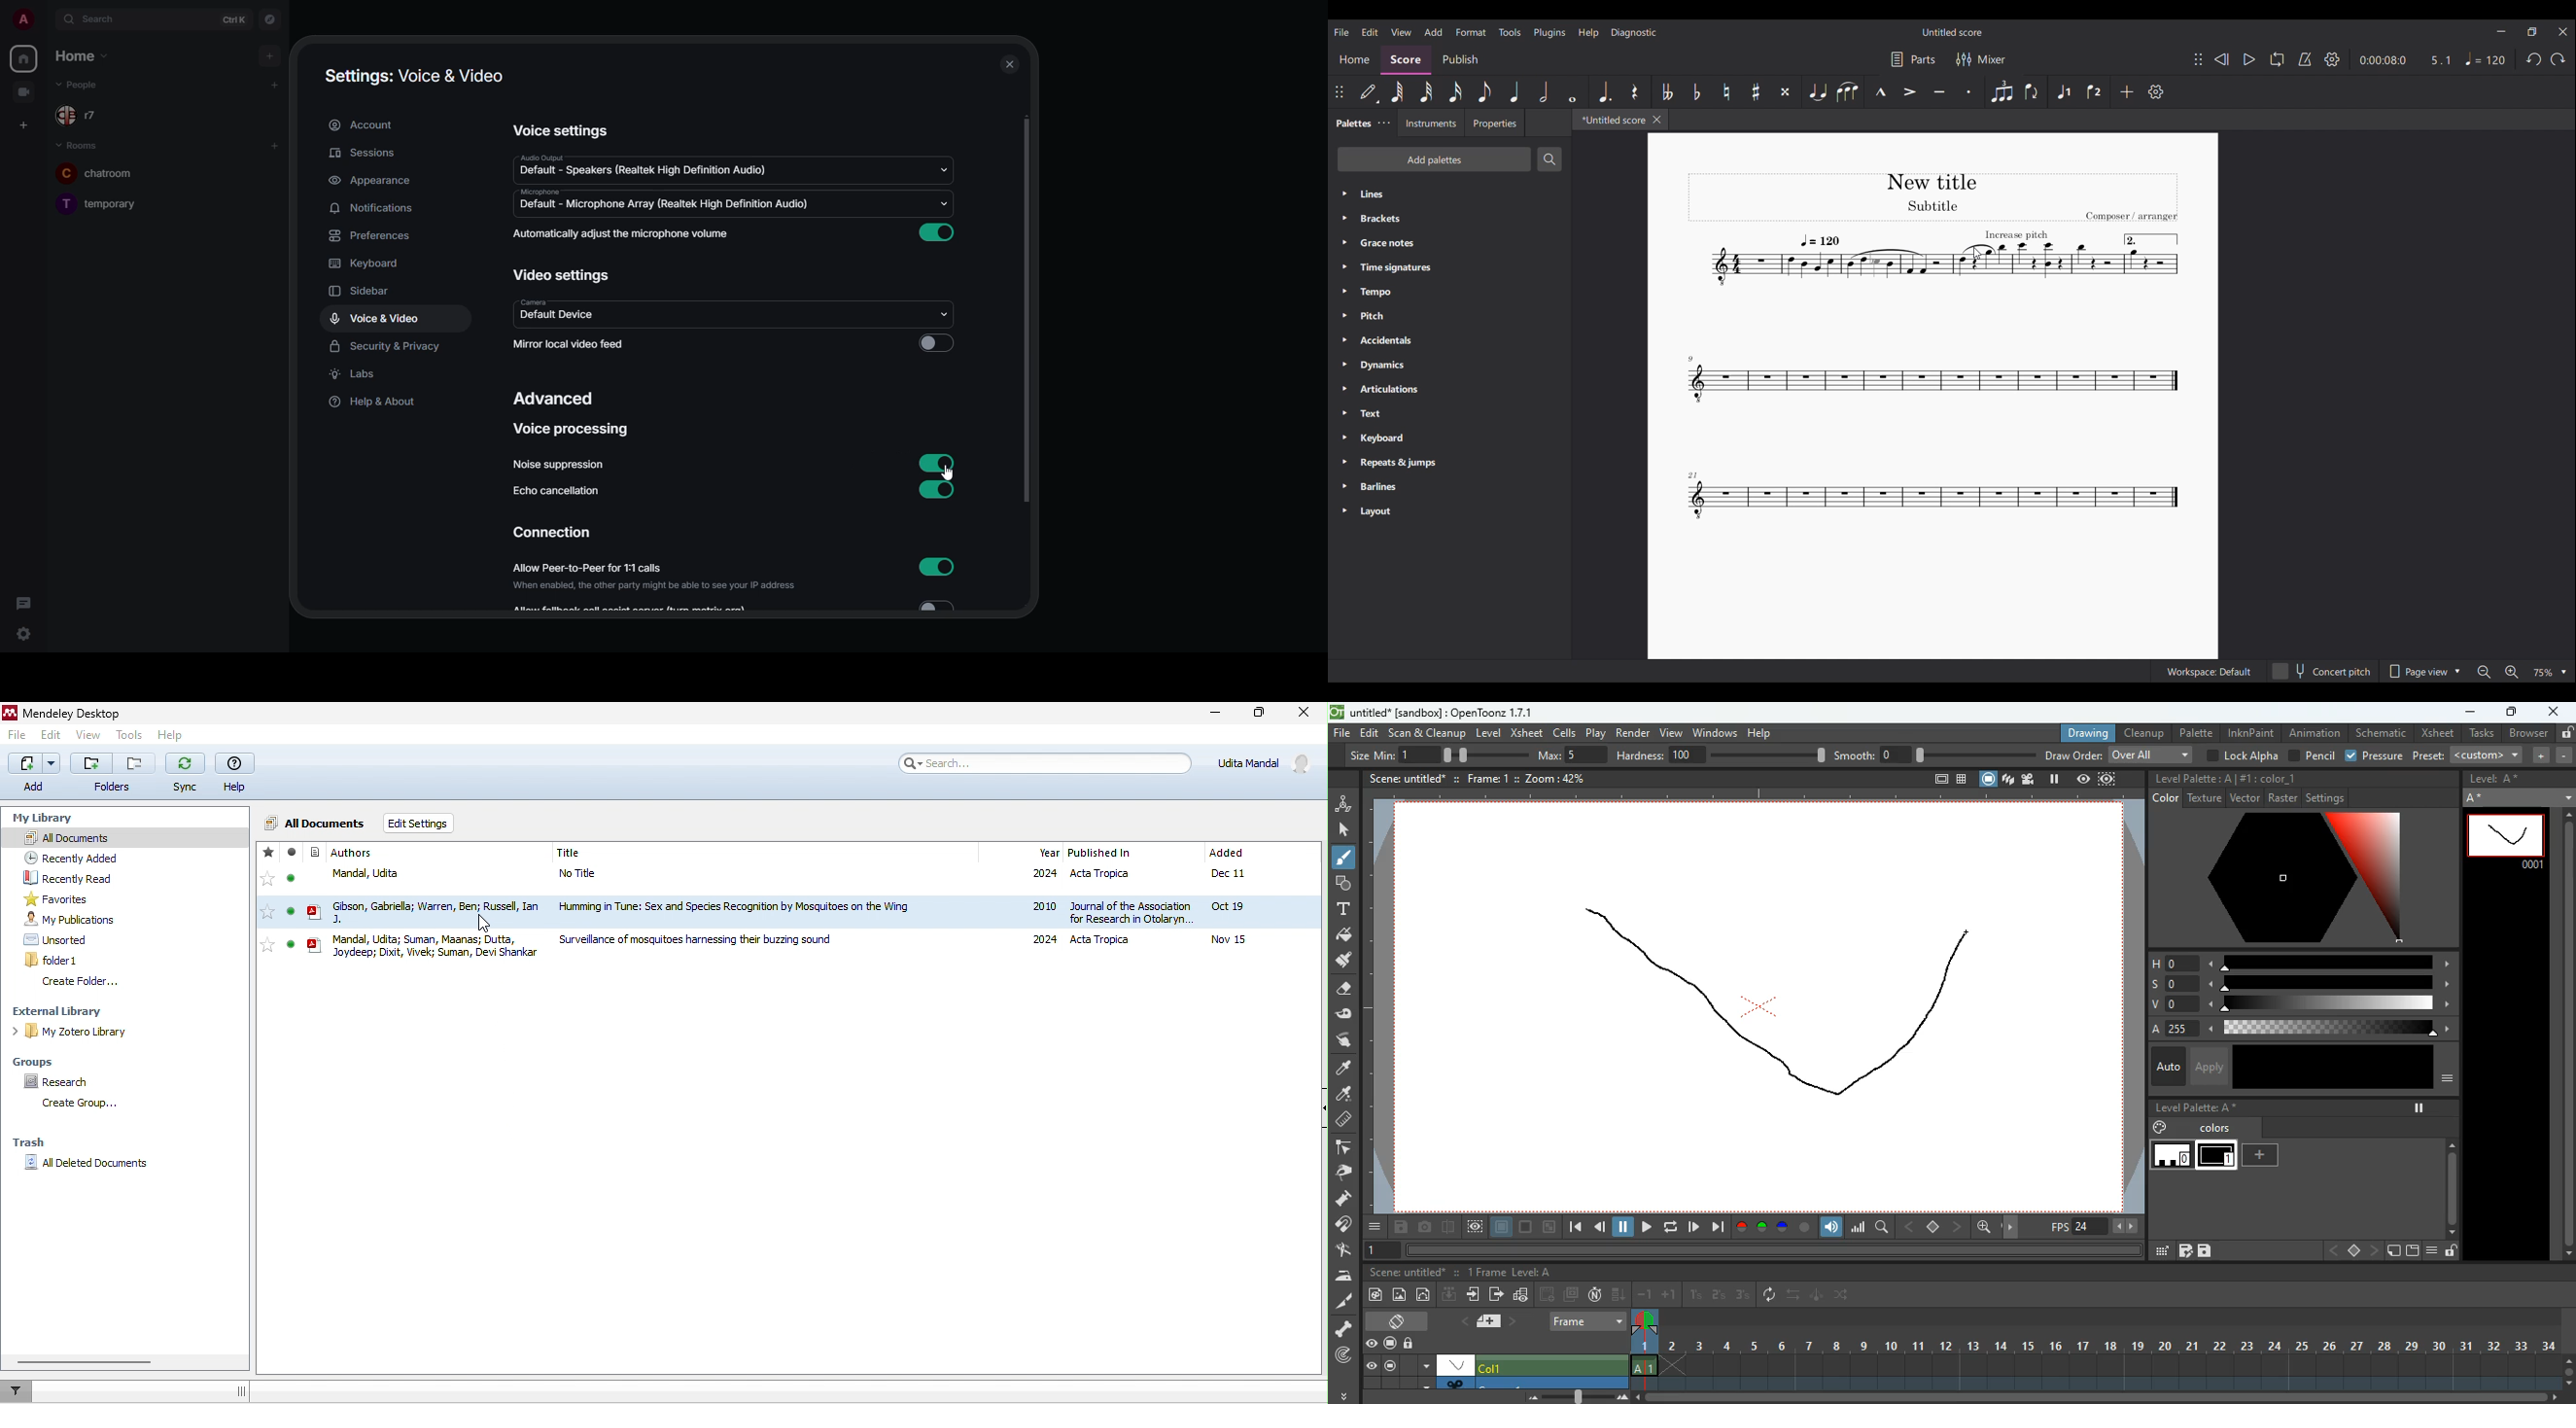 This screenshot has height=1428, width=2576. Describe the element at coordinates (542, 192) in the screenshot. I see `microphone` at that location.